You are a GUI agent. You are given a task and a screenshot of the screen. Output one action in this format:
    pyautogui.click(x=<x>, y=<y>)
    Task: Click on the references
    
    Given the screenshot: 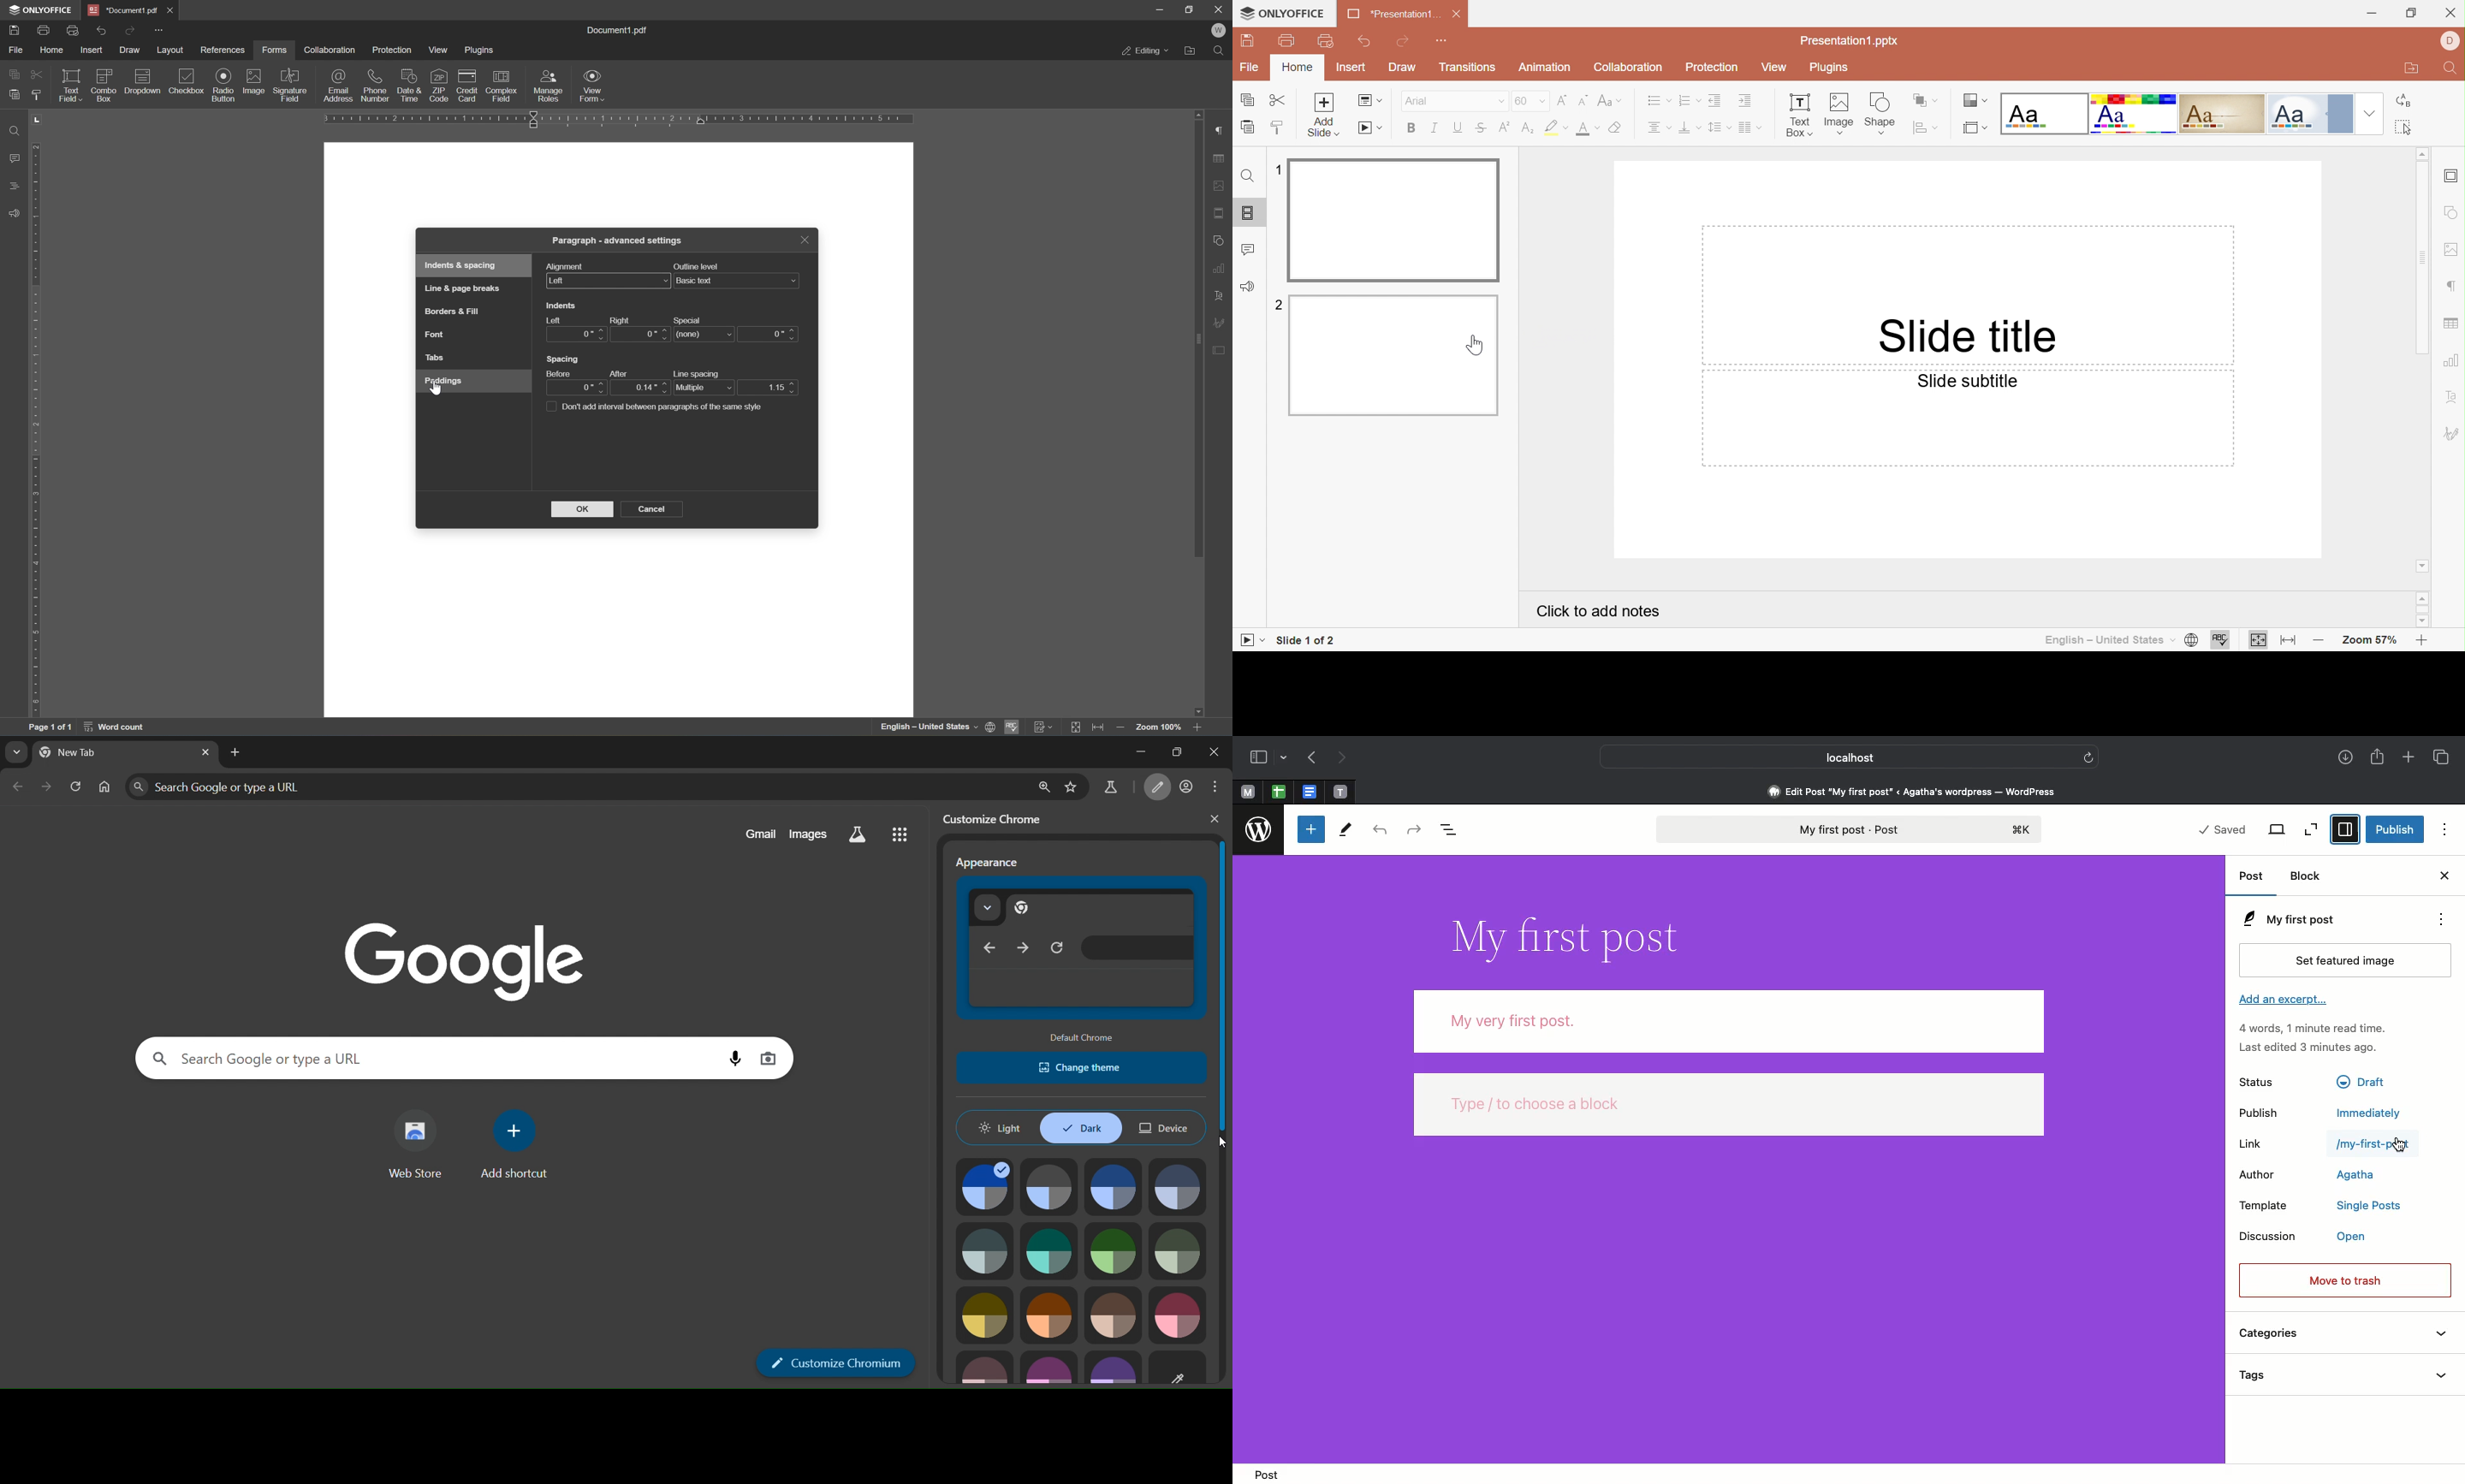 What is the action you would take?
    pyautogui.click(x=222, y=51)
    